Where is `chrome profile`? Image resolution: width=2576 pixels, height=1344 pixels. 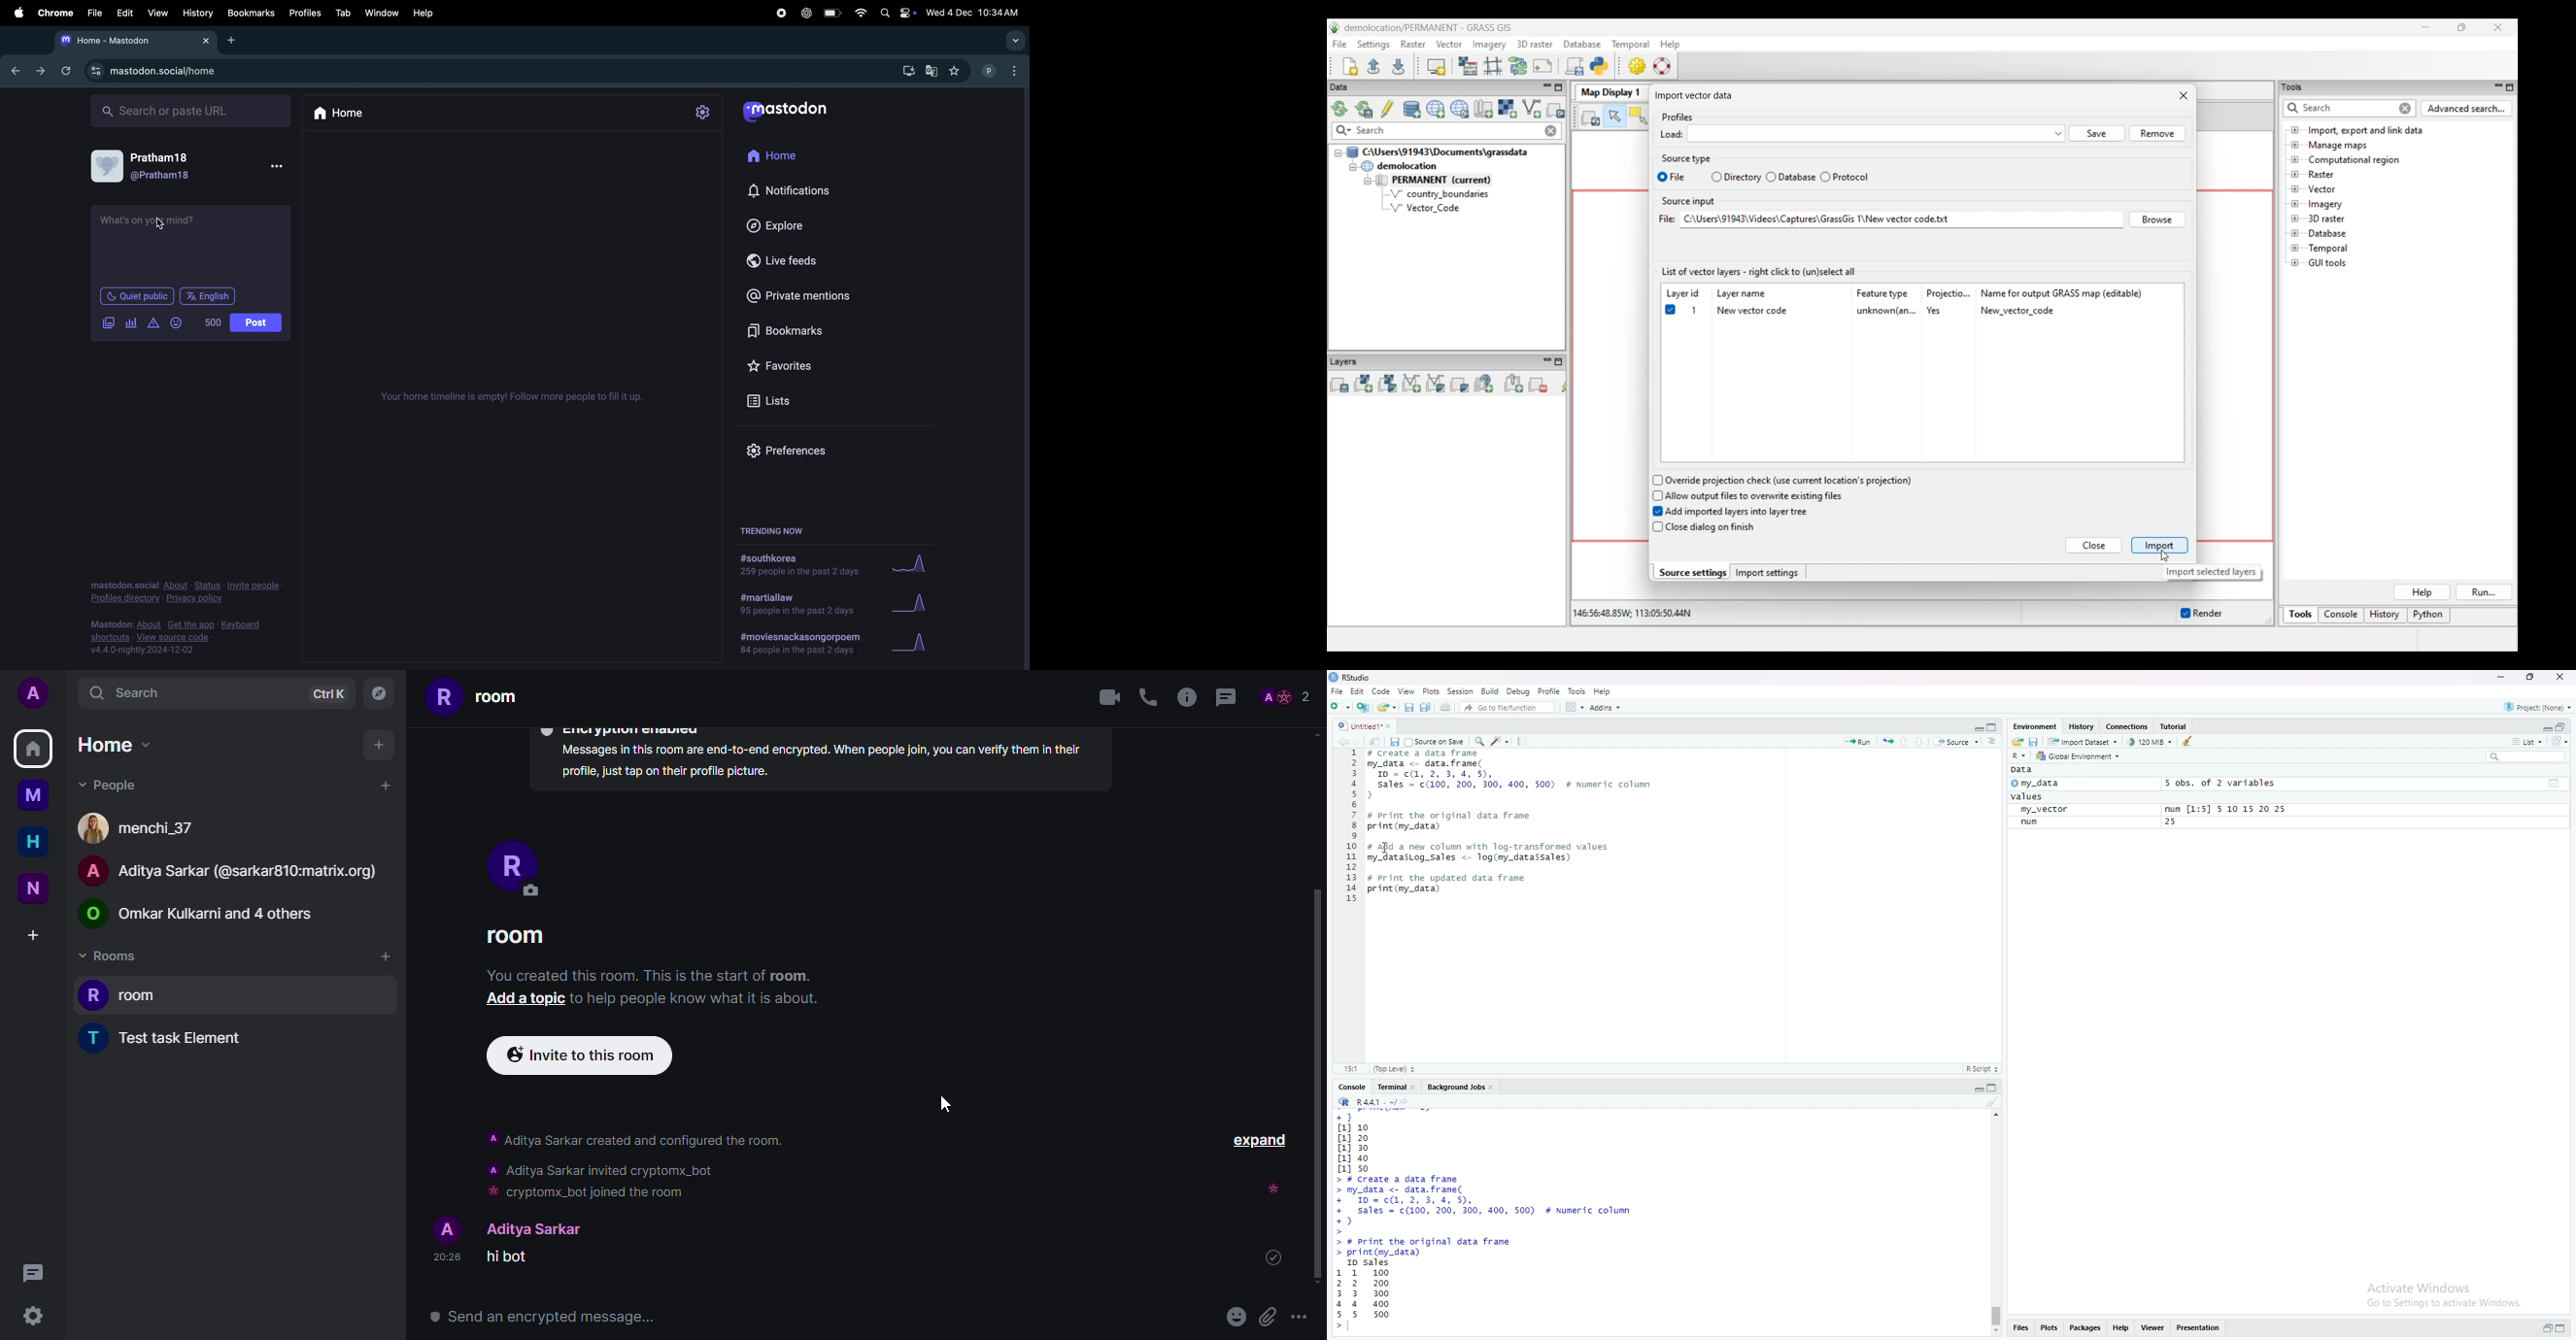
chrome profile is located at coordinates (1004, 72).